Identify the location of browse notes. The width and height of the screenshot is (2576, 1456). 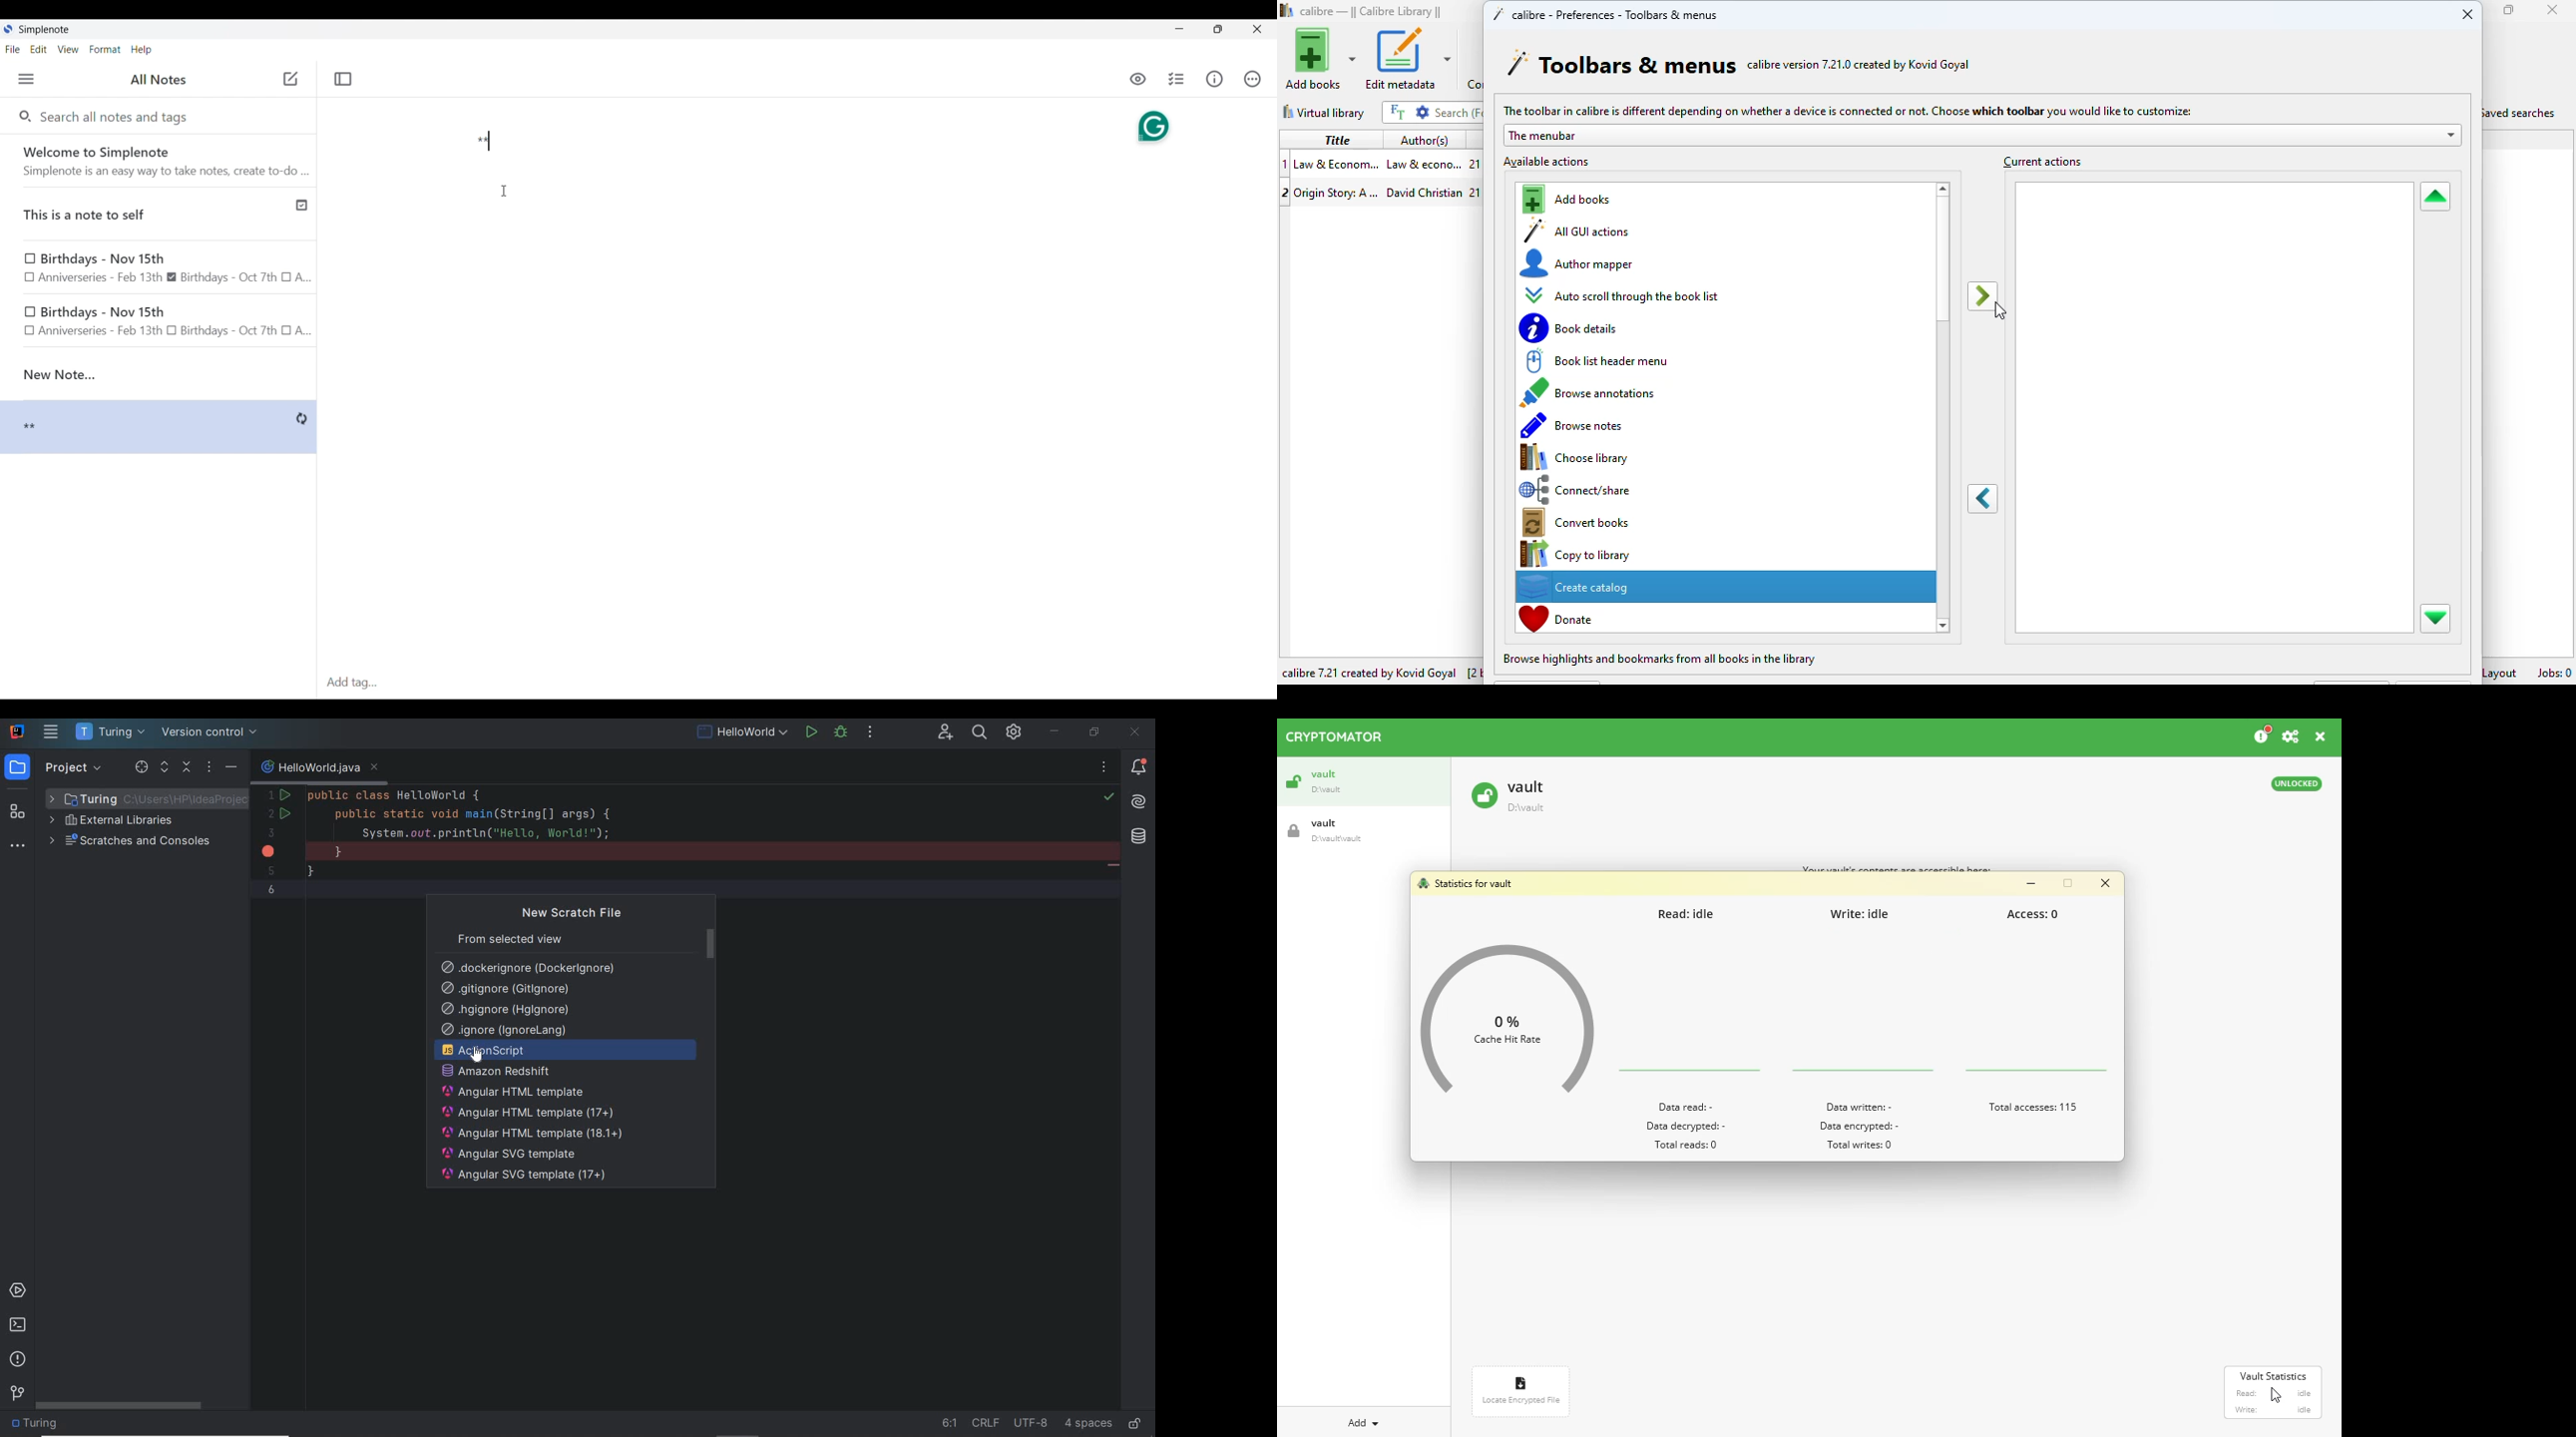
(1573, 426).